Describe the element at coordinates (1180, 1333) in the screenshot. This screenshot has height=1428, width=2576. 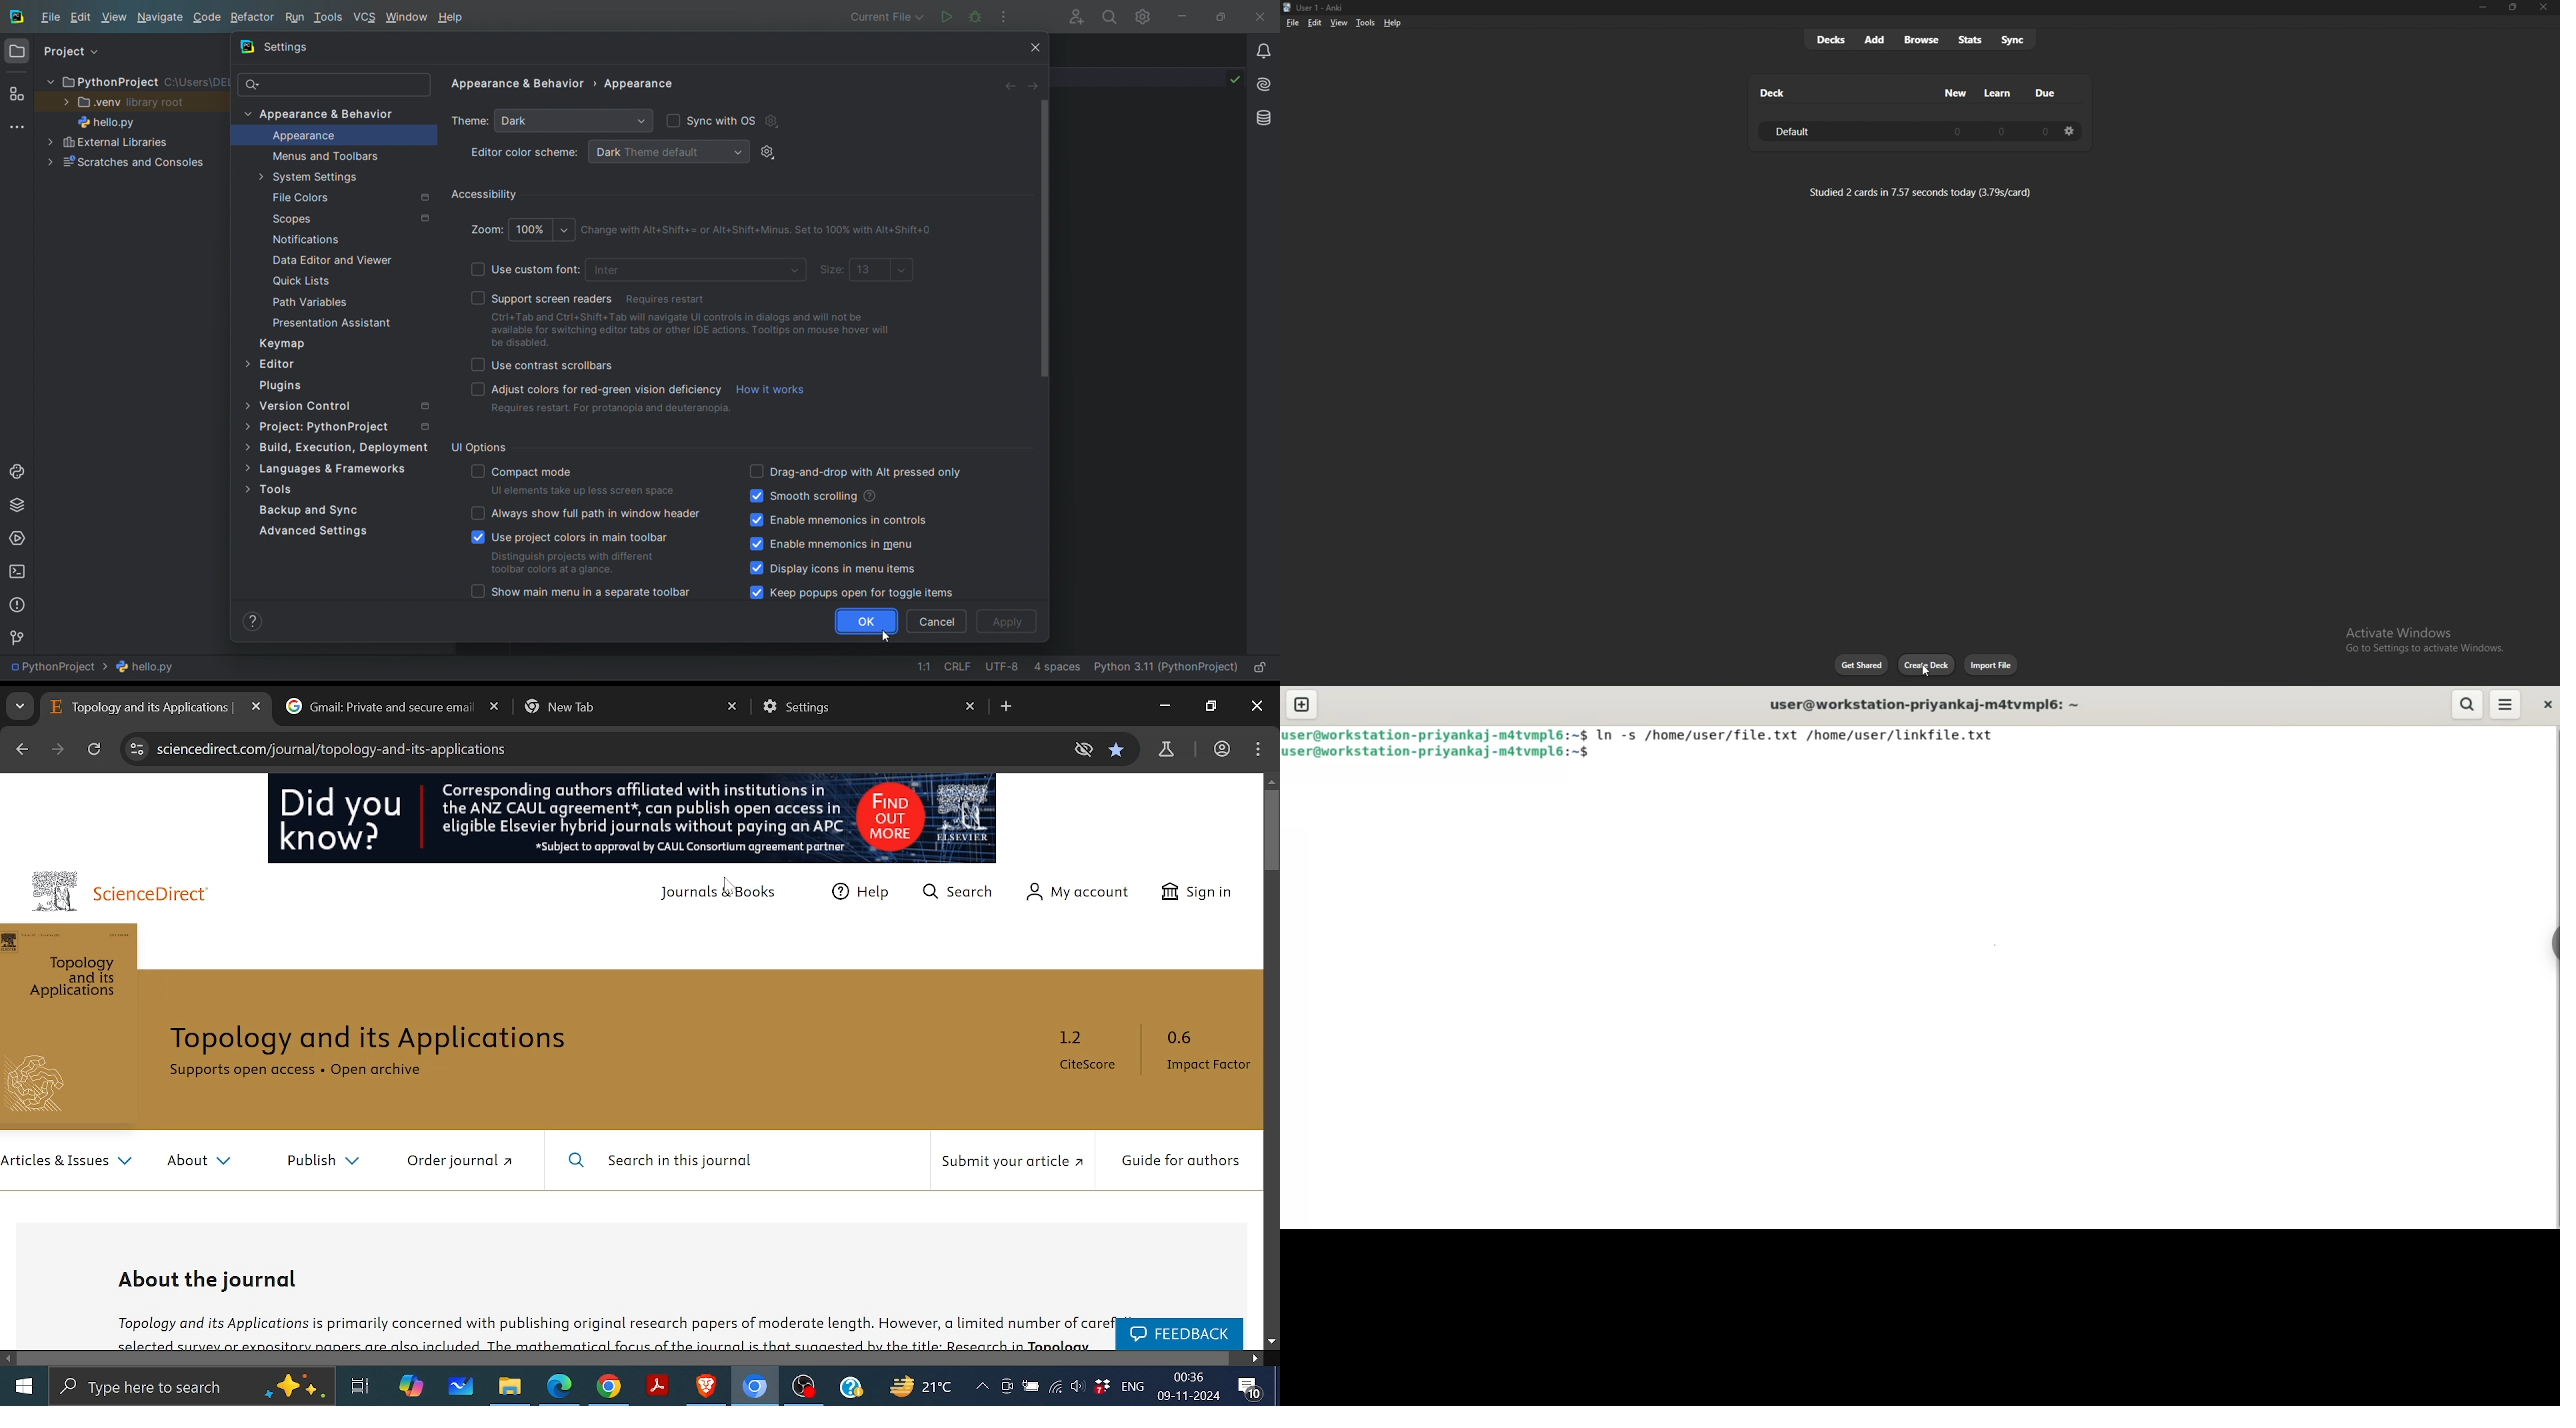
I see `feedback` at that location.